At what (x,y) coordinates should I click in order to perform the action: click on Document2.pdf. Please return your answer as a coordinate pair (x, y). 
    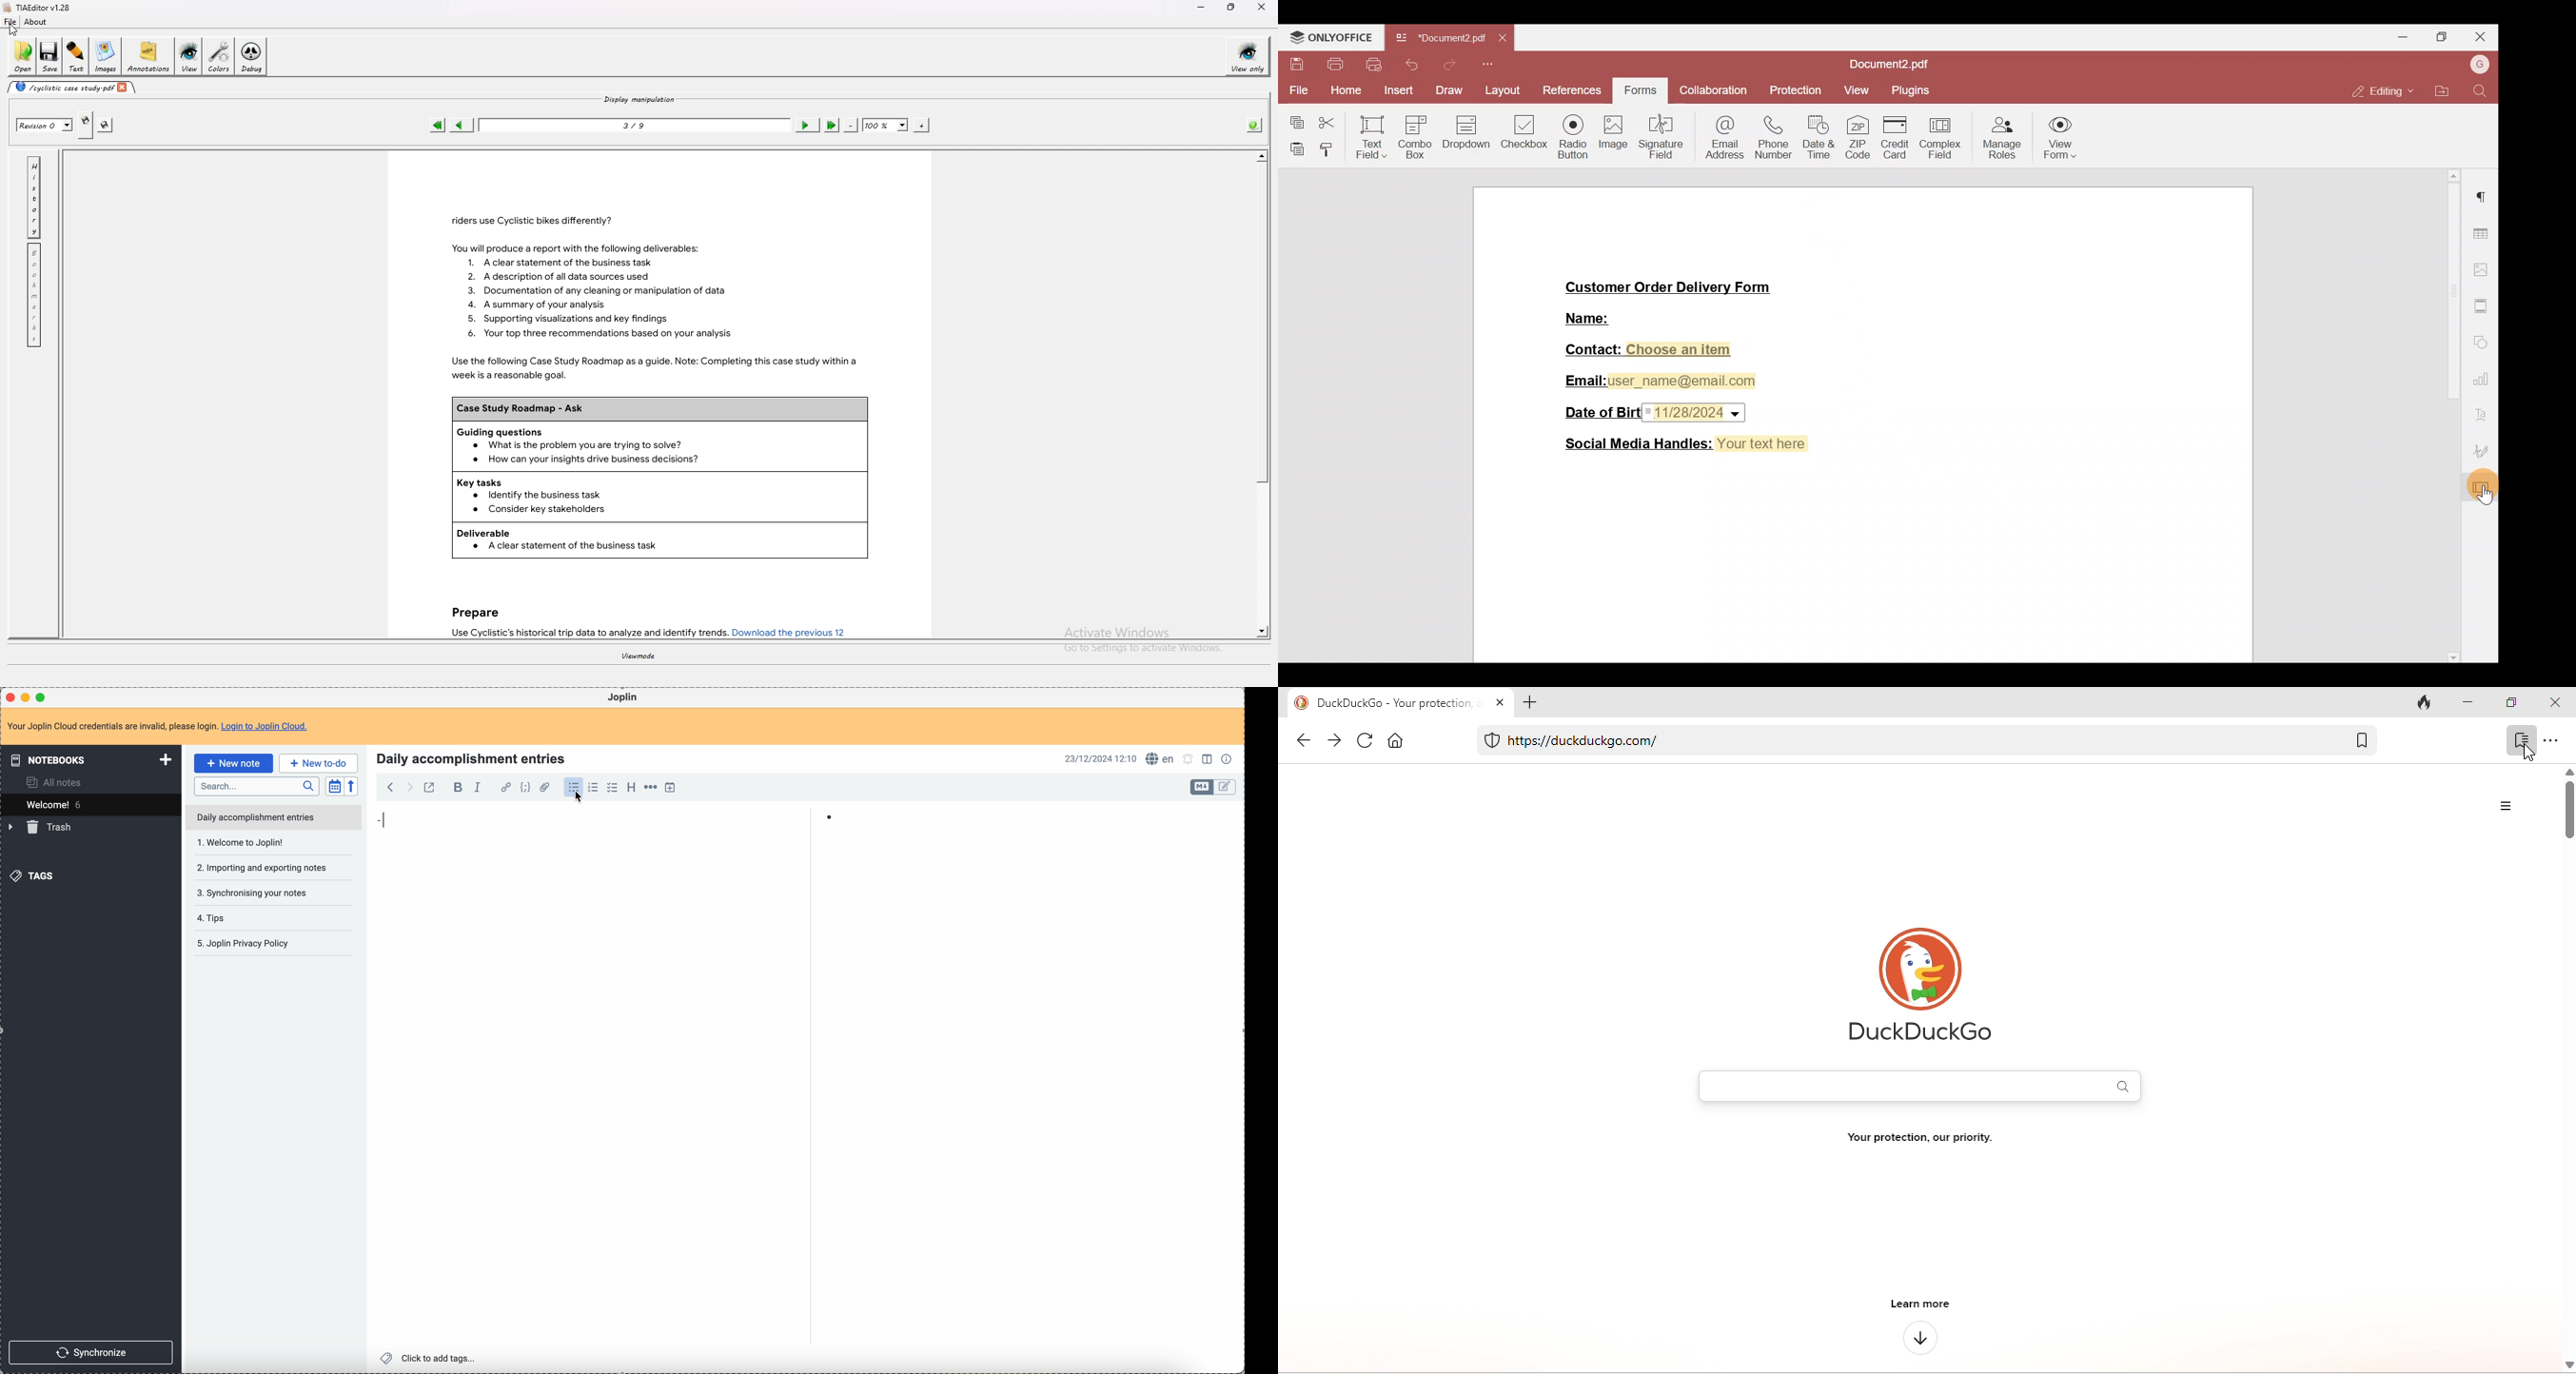
    Looking at the image, I should click on (1440, 38).